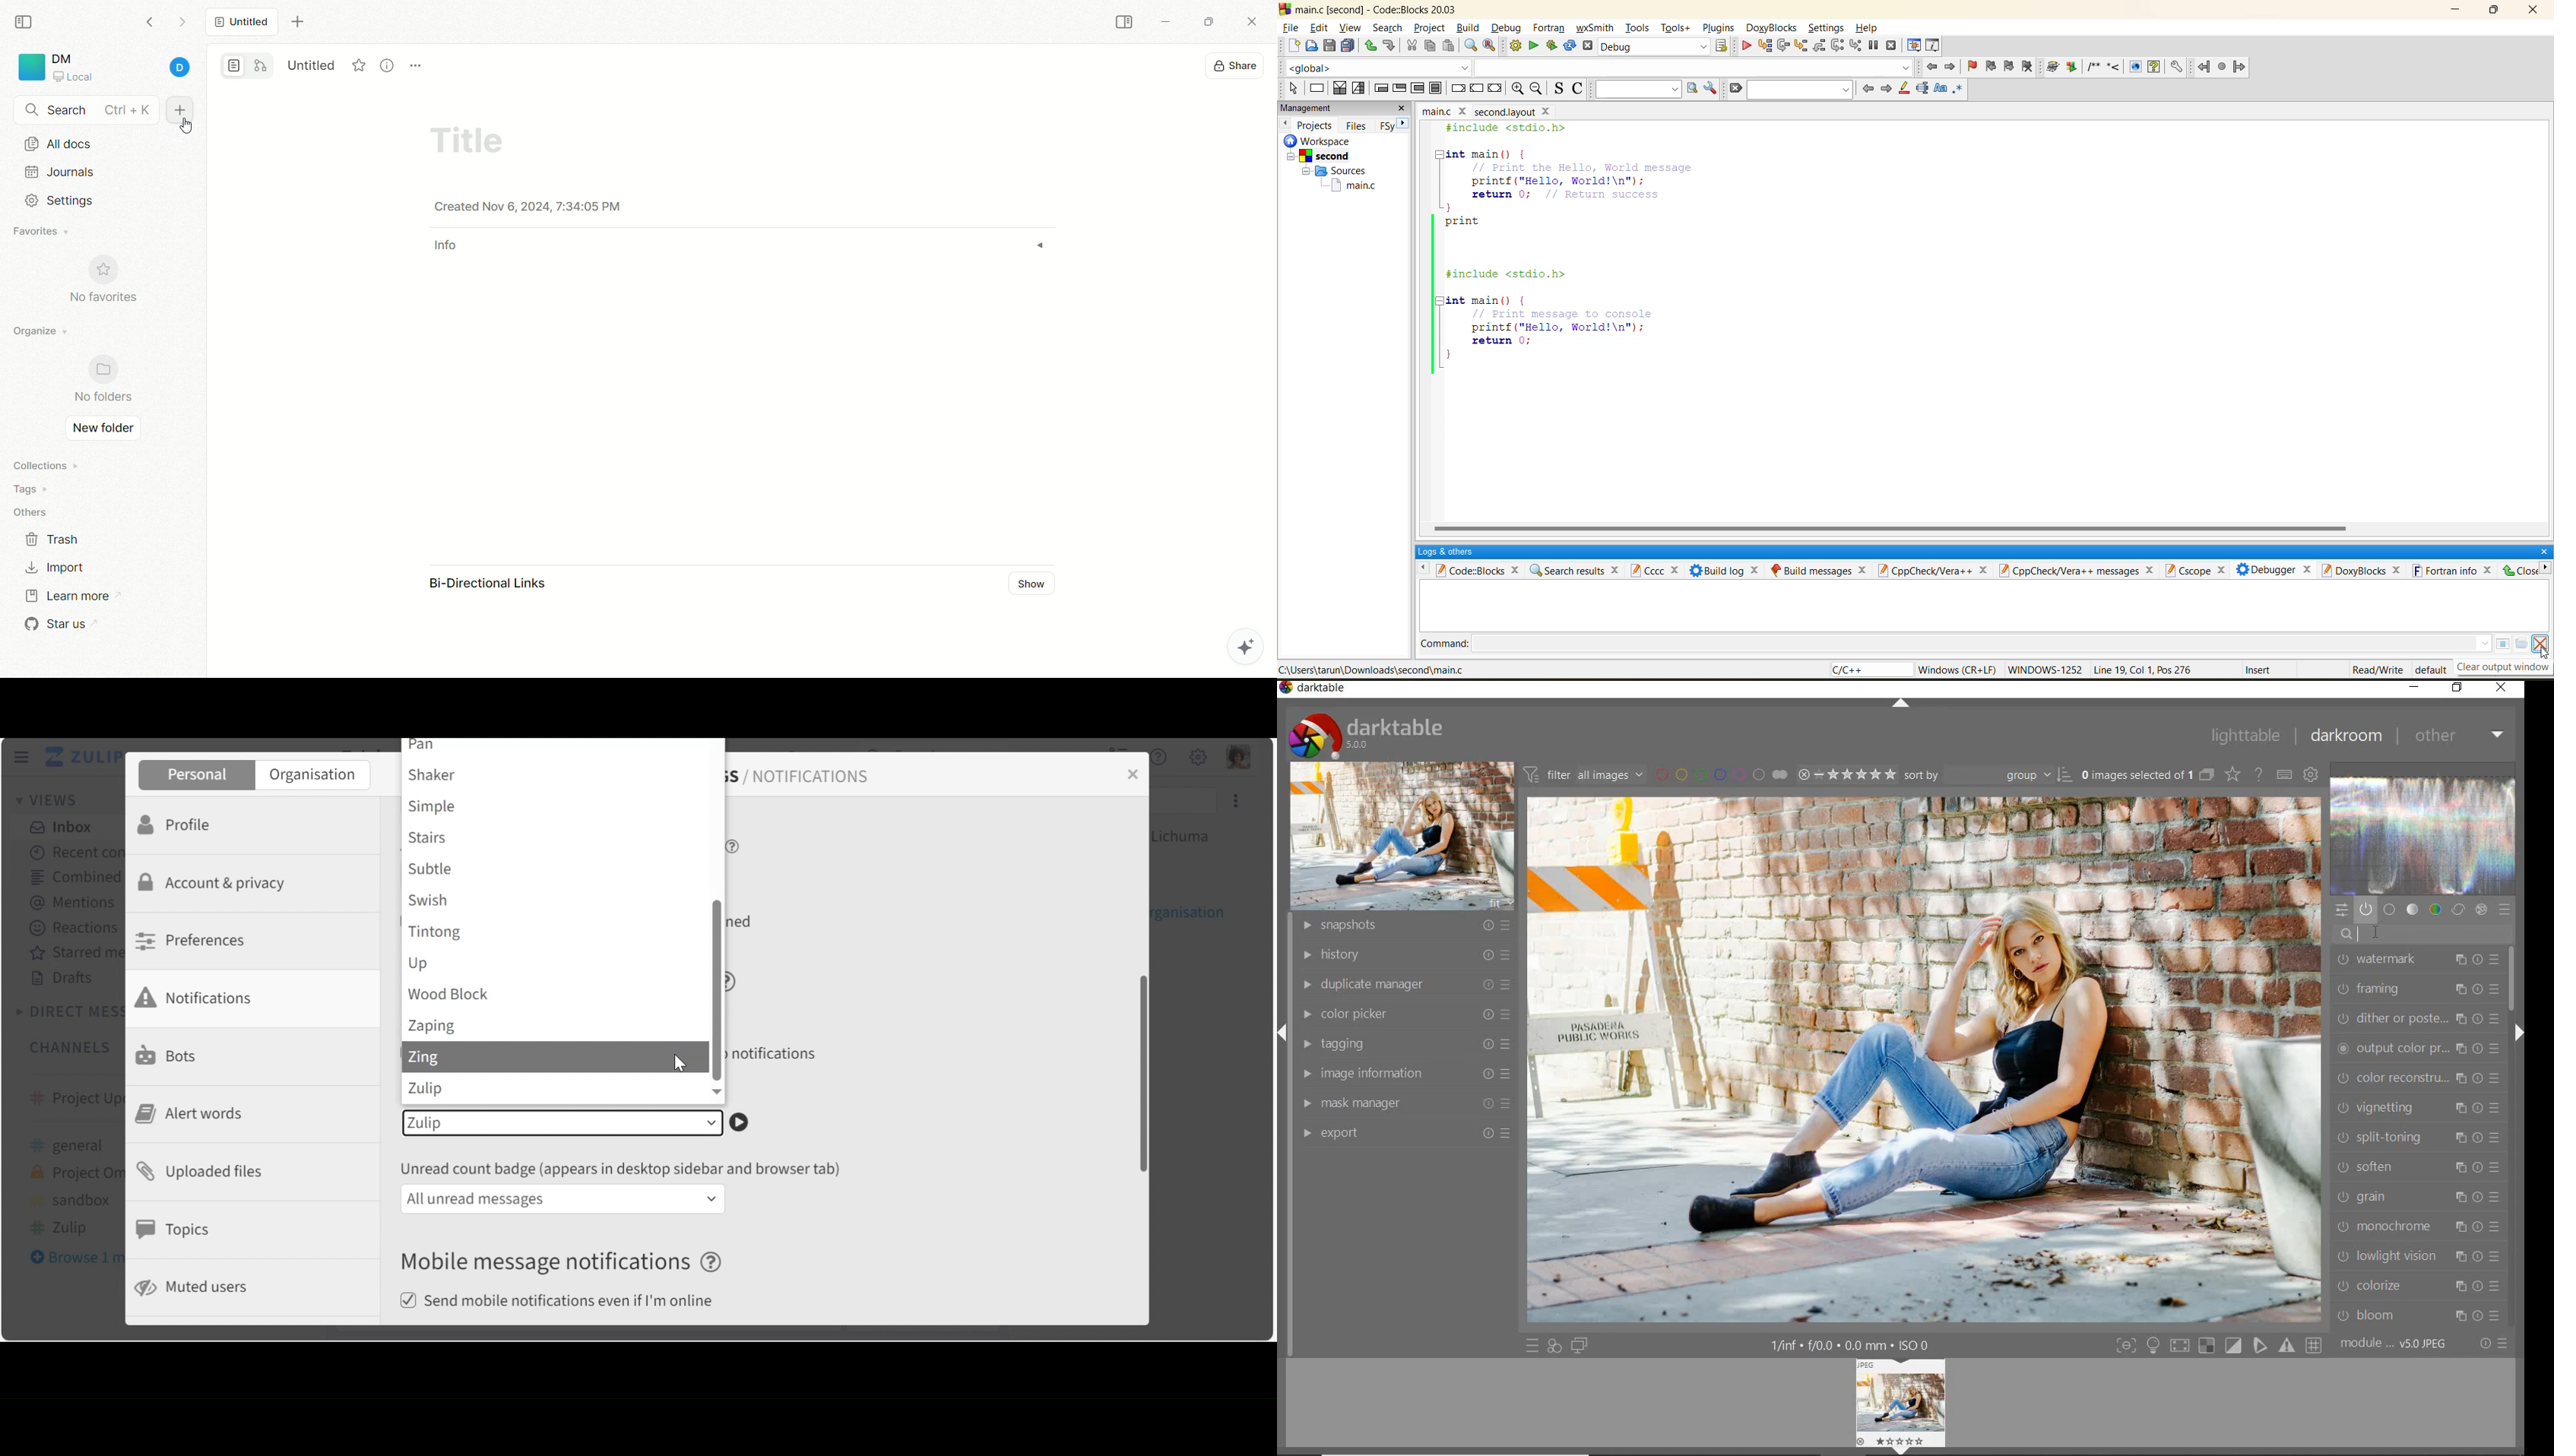 The width and height of the screenshot is (2576, 1456). Describe the element at coordinates (206, 1170) in the screenshot. I see `Uploaded files` at that location.